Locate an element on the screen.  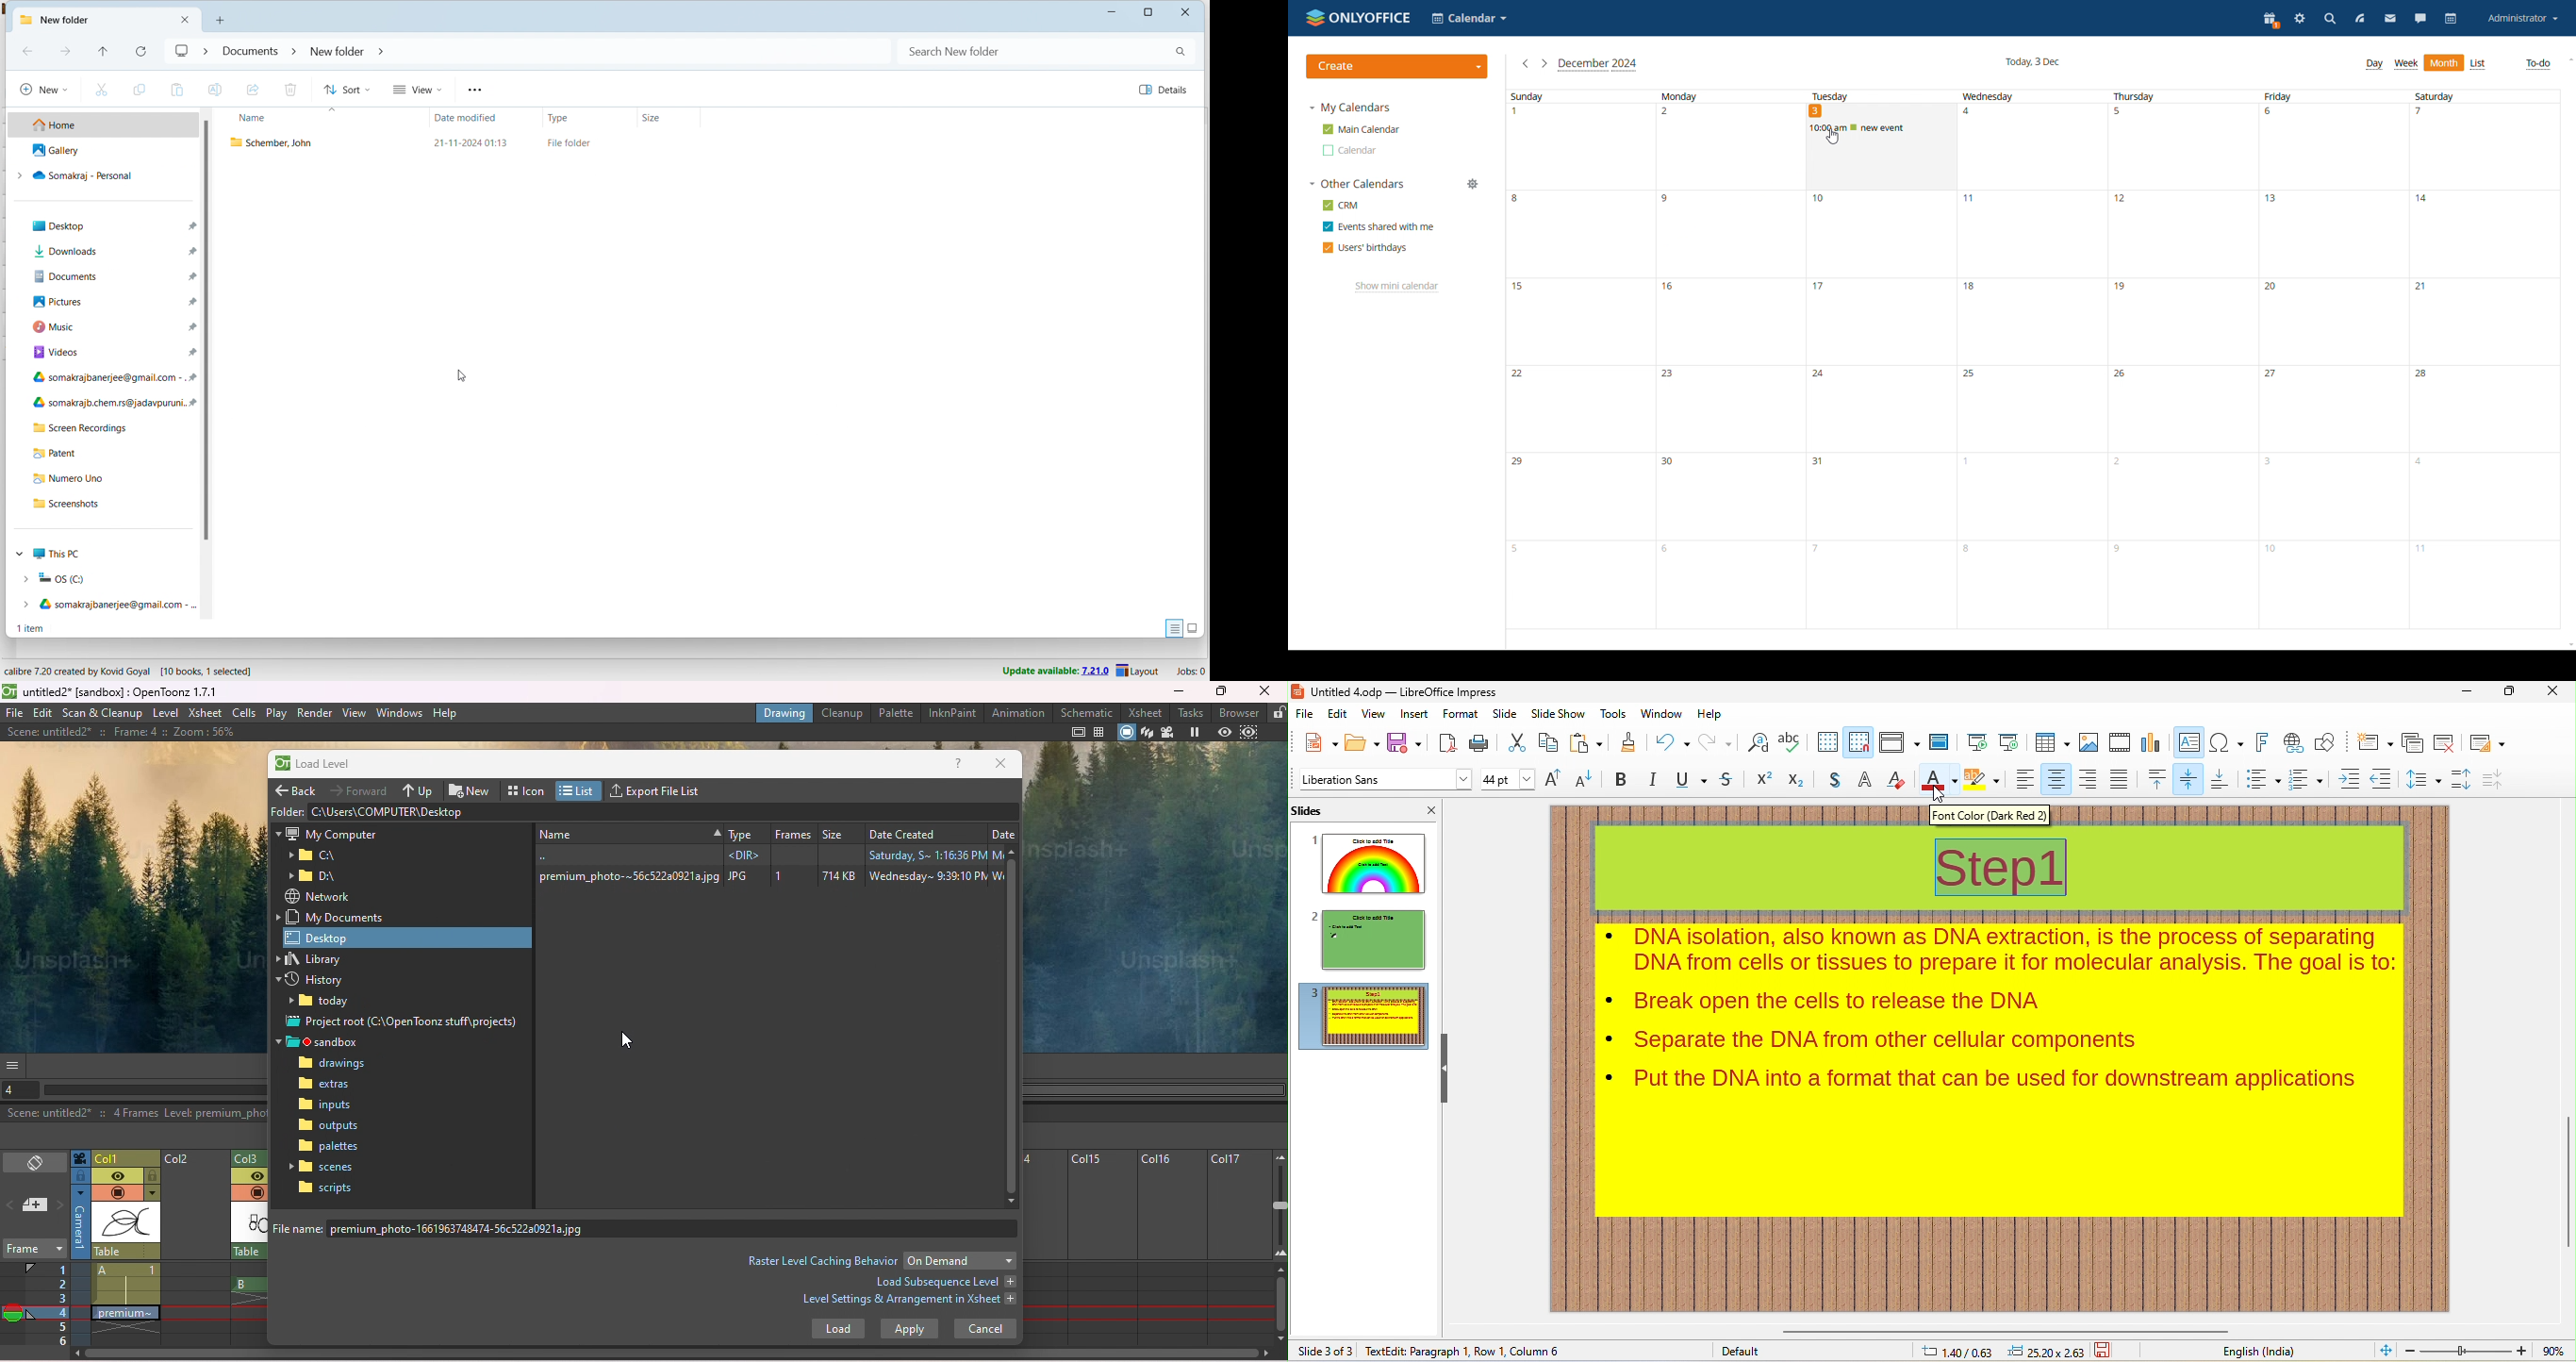
slideshow is located at coordinates (1559, 714).